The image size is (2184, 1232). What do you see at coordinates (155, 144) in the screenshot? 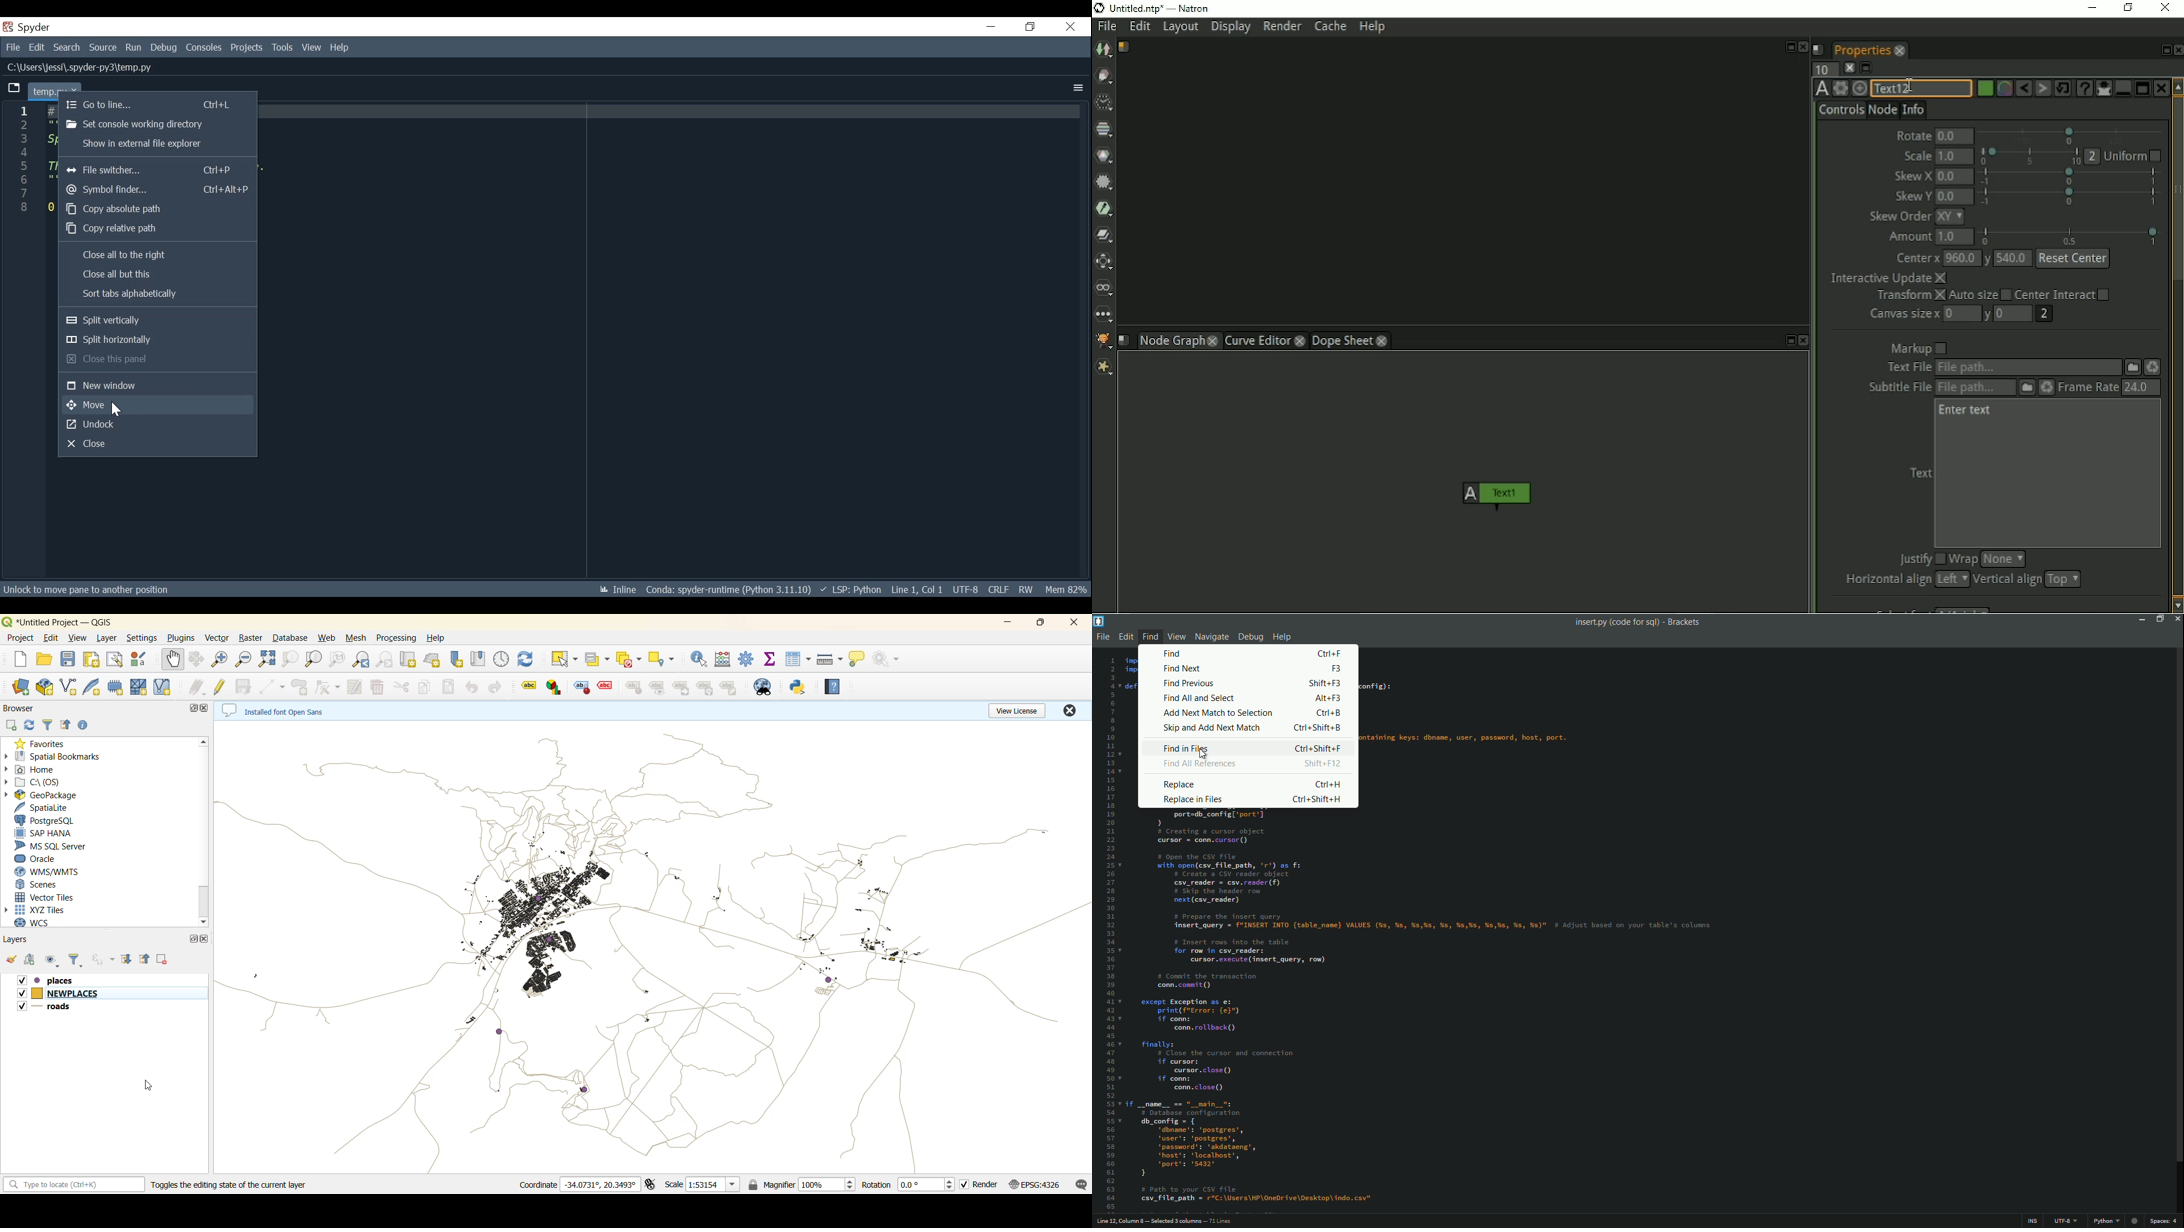
I see `Sow in external file explorer` at bounding box center [155, 144].